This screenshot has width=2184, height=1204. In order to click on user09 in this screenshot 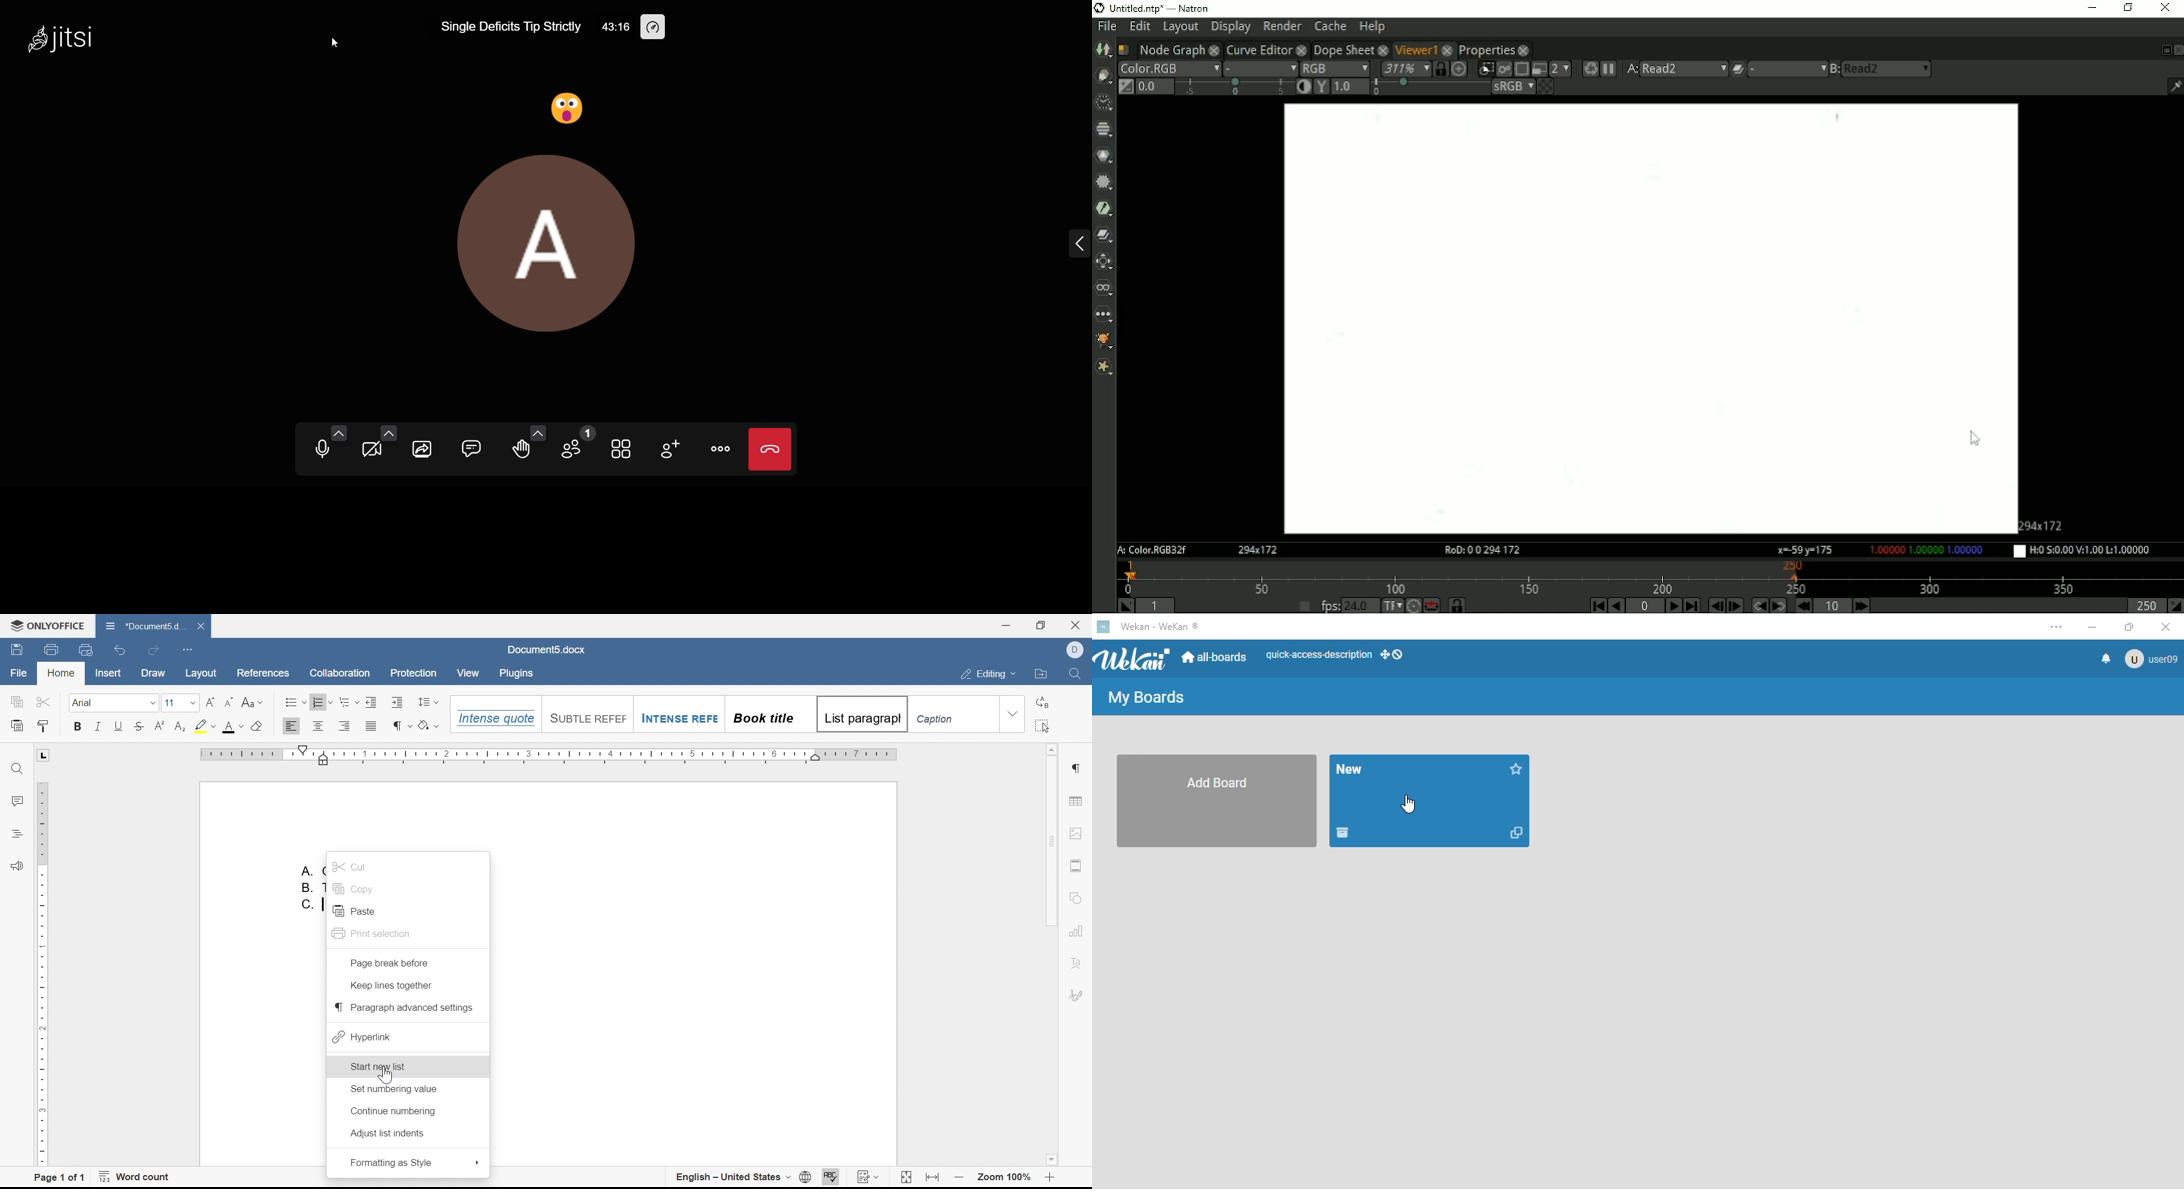, I will do `click(2150, 659)`.